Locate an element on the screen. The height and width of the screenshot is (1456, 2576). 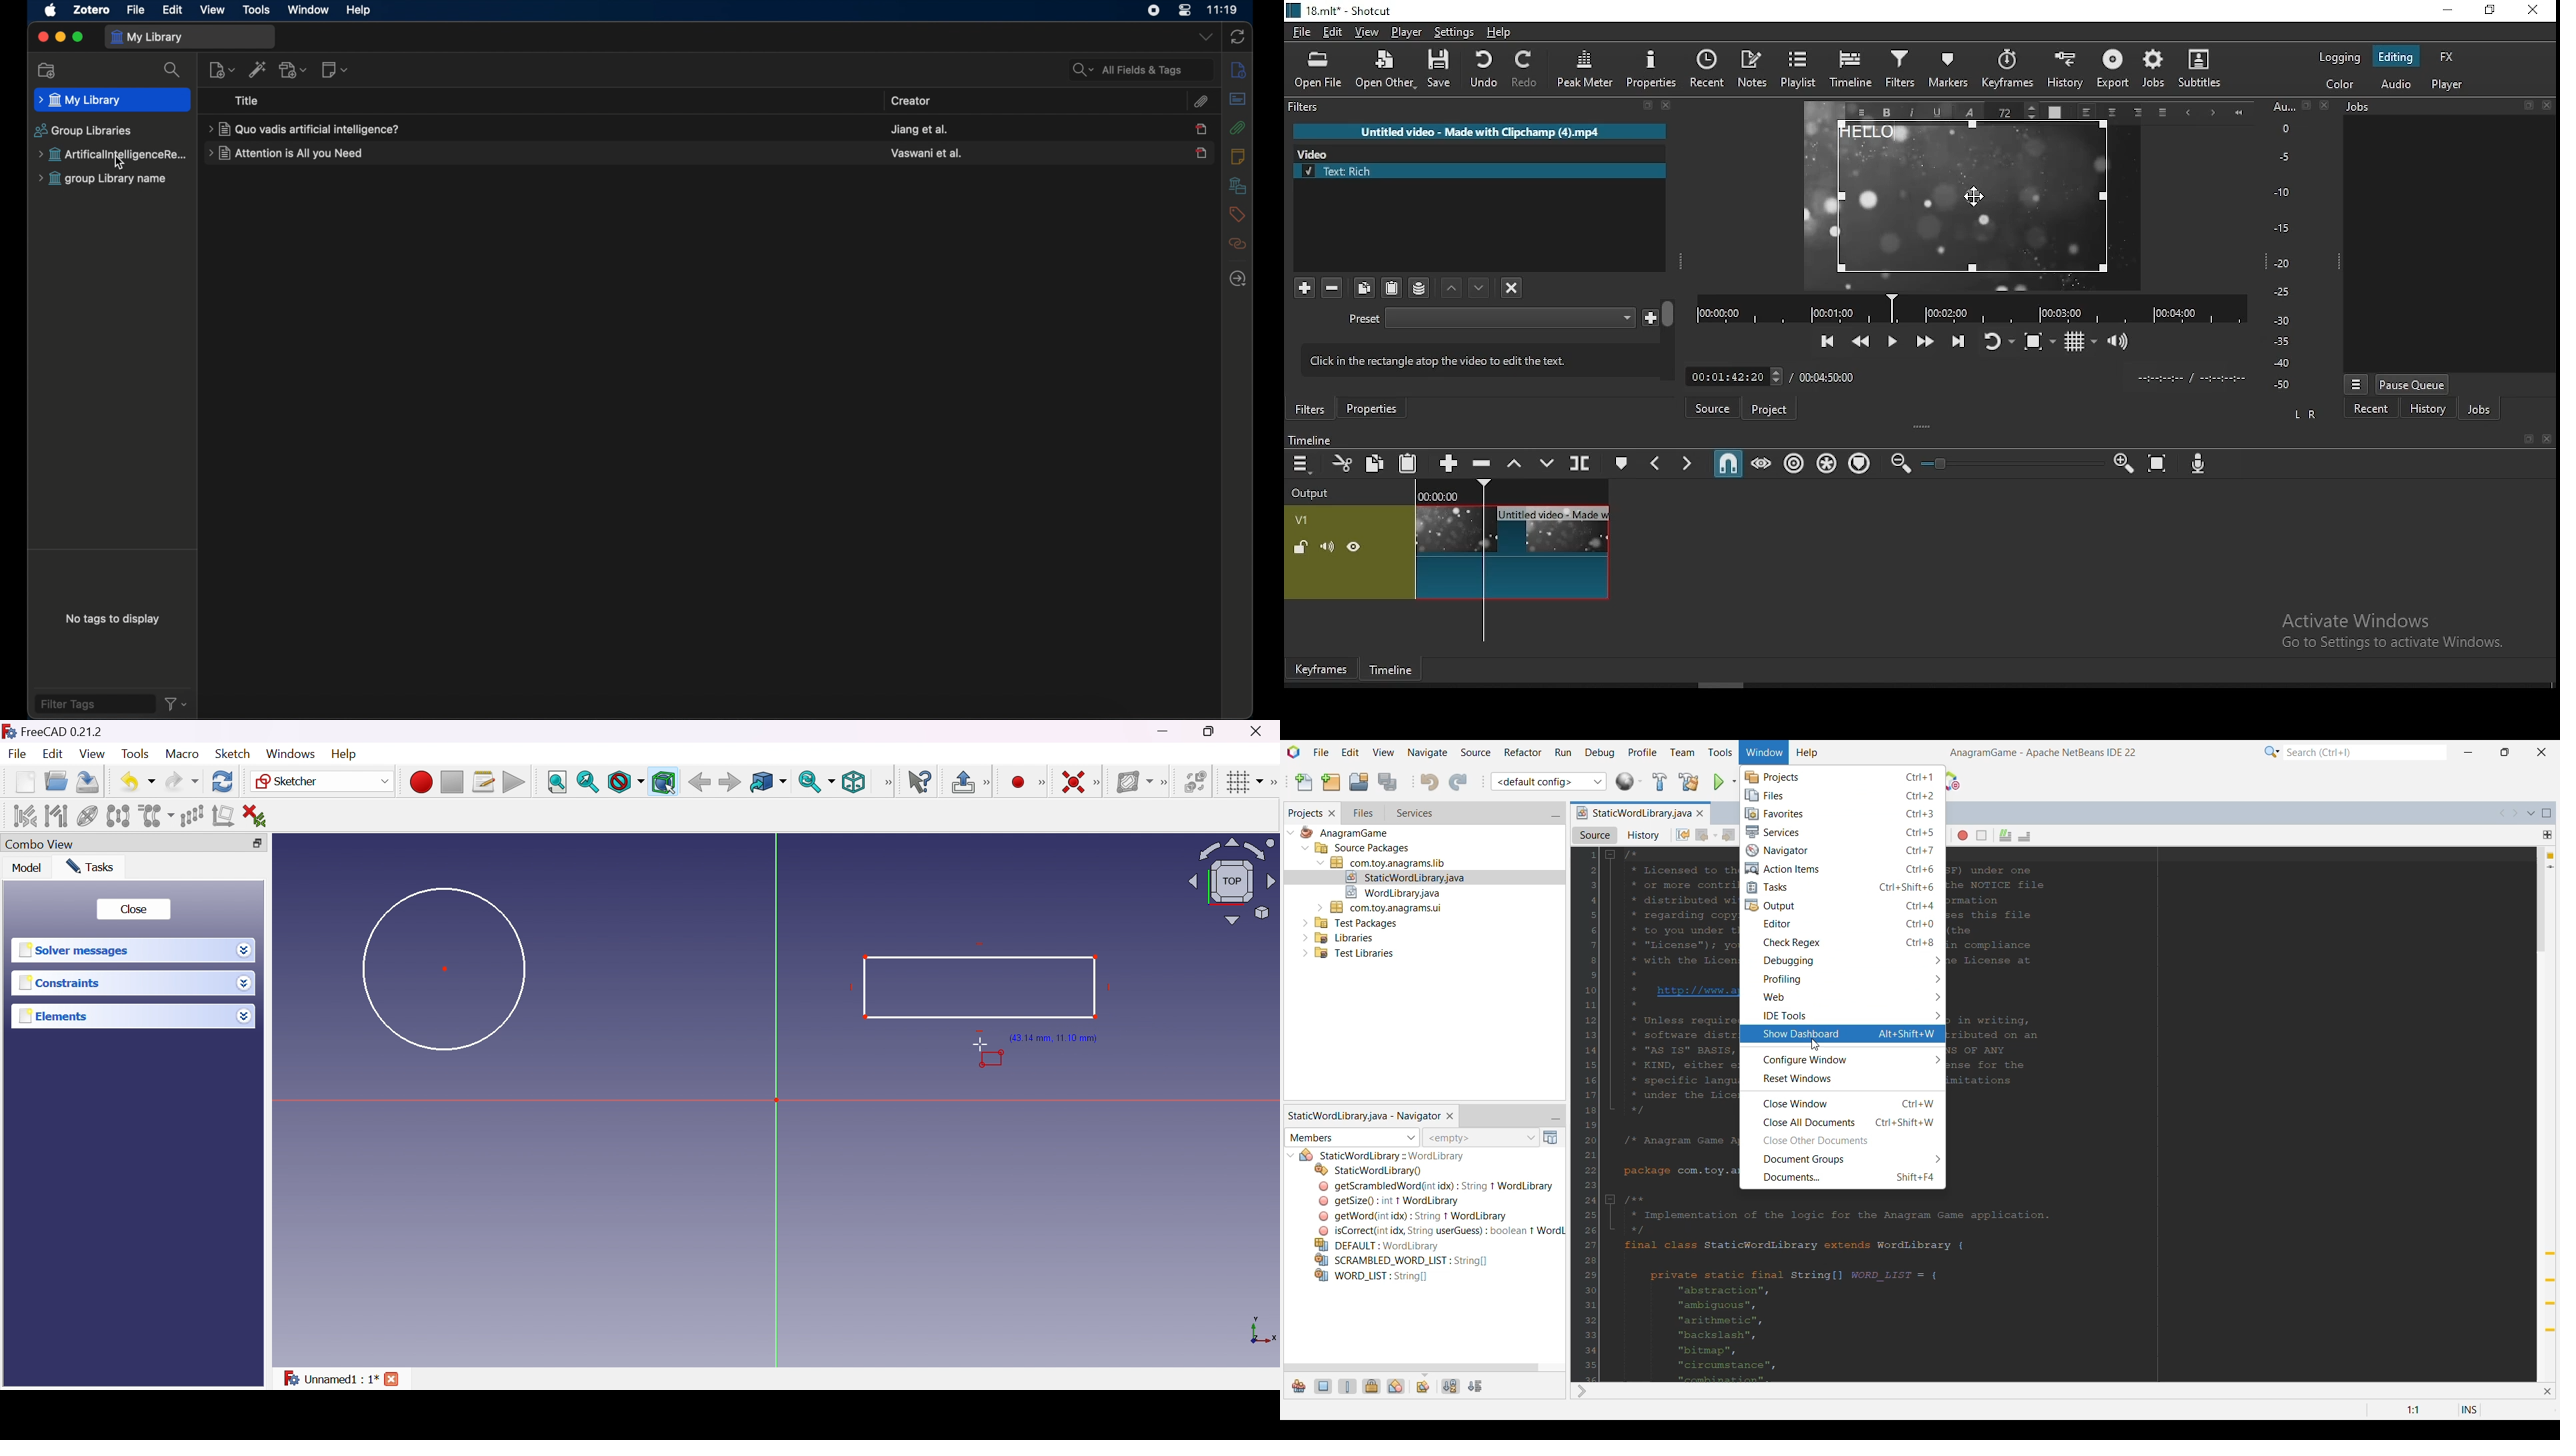
Show dashboard, current selection is located at coordinates (1842, 1034).